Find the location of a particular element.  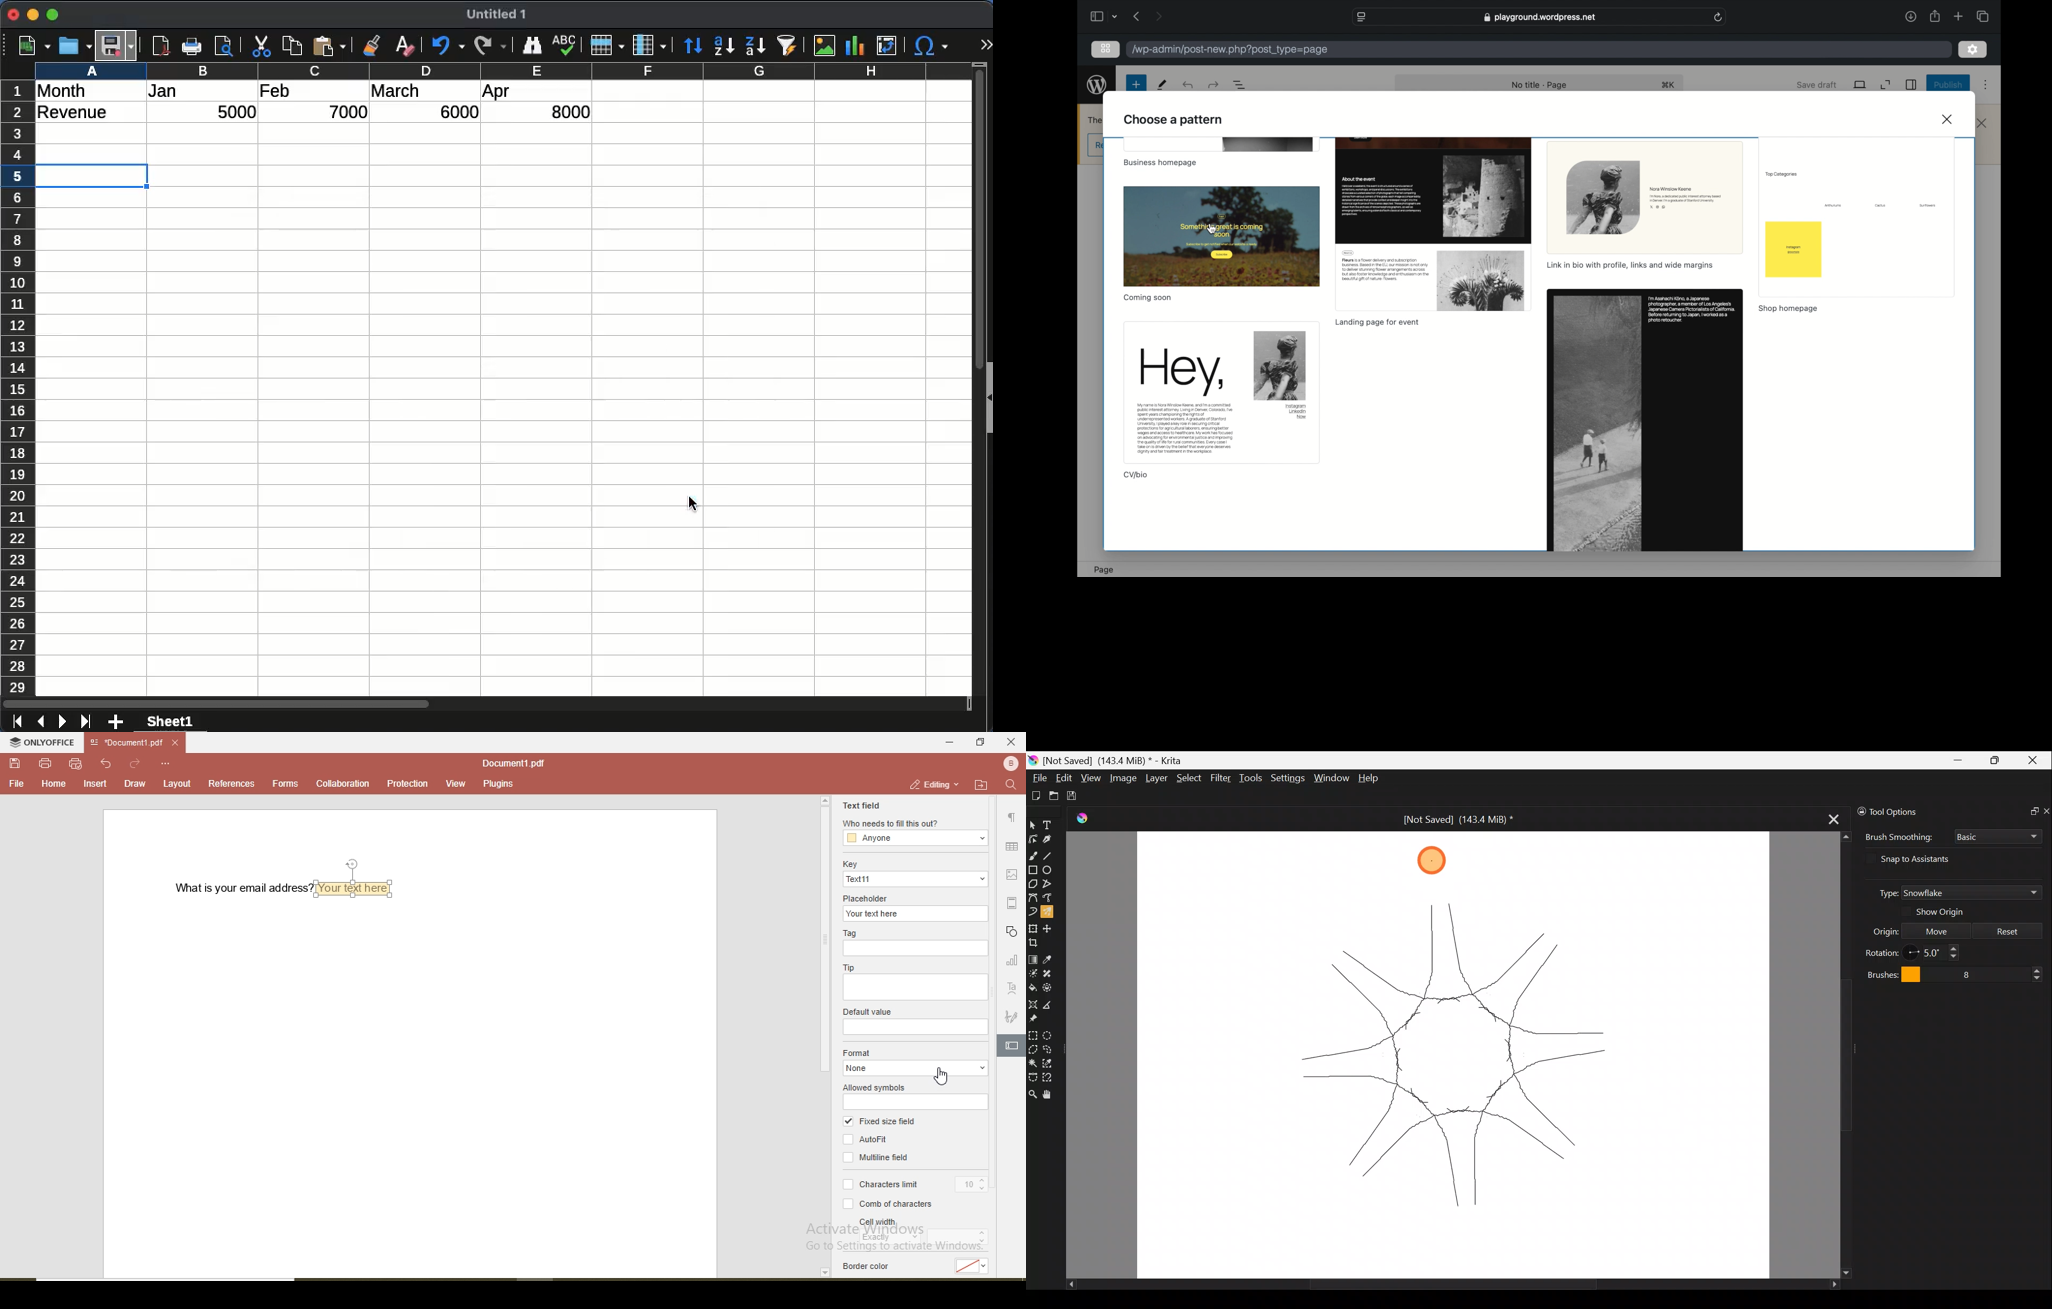

column is located at coordinates (503, 70).